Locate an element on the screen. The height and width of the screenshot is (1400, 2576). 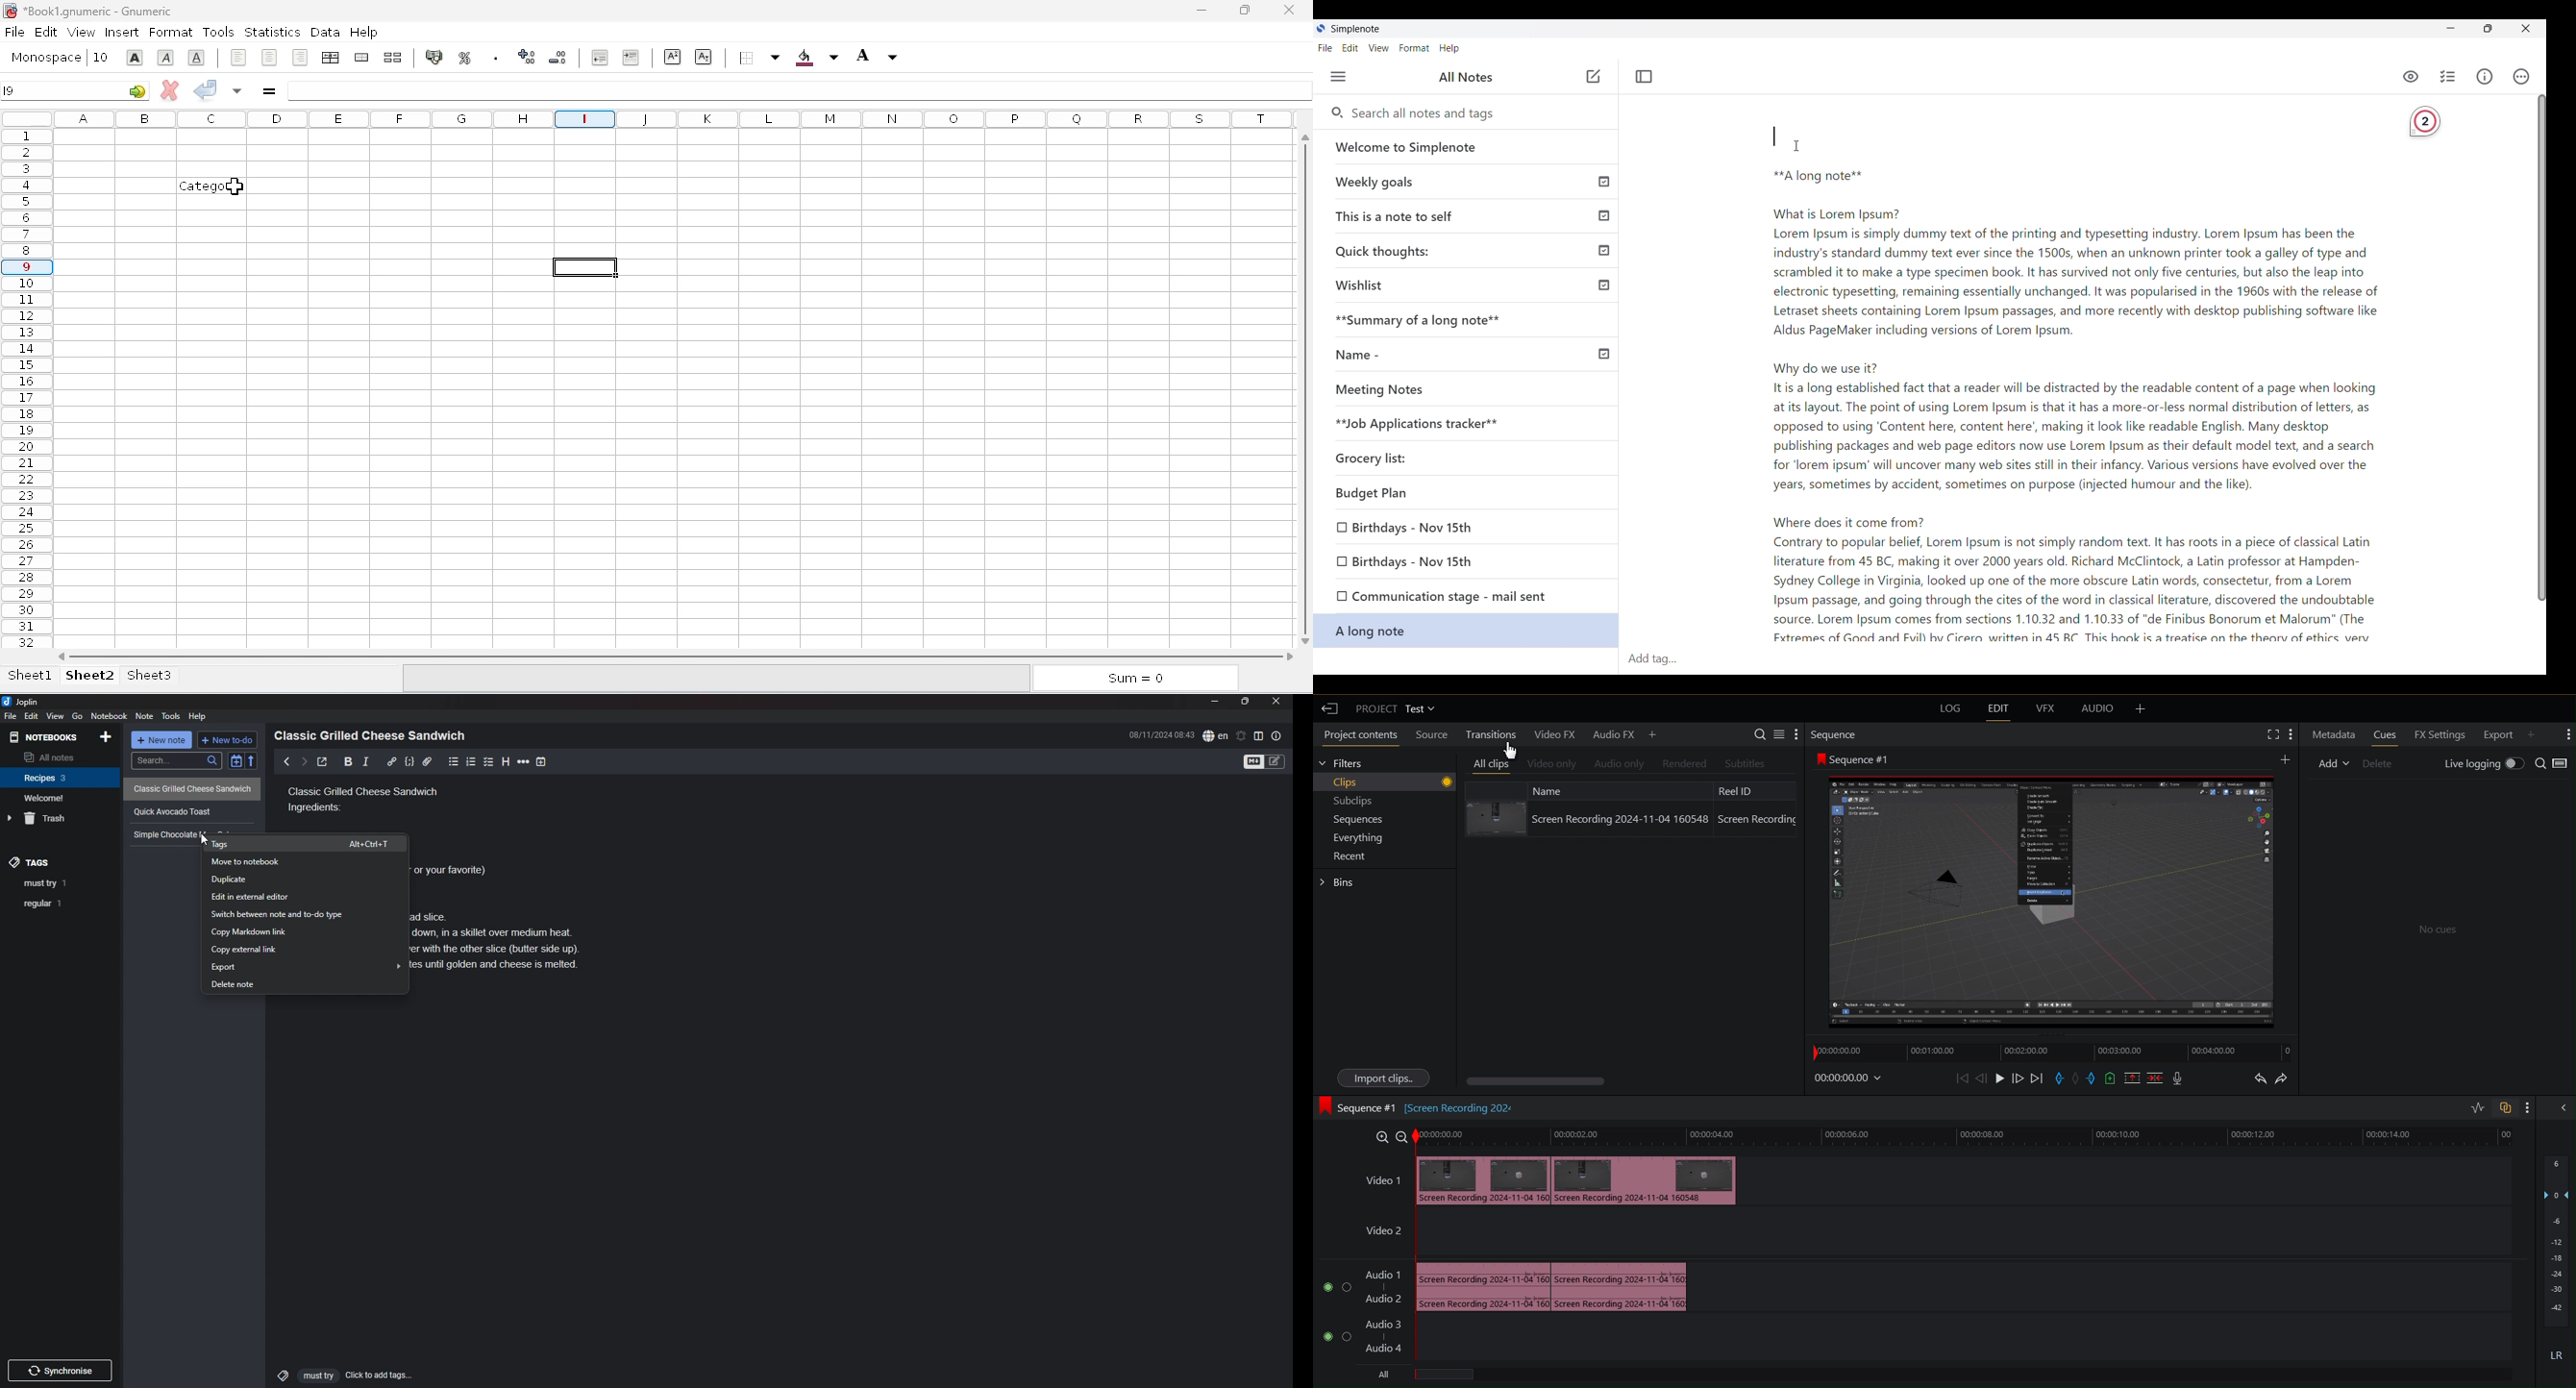
joplin is located at coordinates (22, 701).